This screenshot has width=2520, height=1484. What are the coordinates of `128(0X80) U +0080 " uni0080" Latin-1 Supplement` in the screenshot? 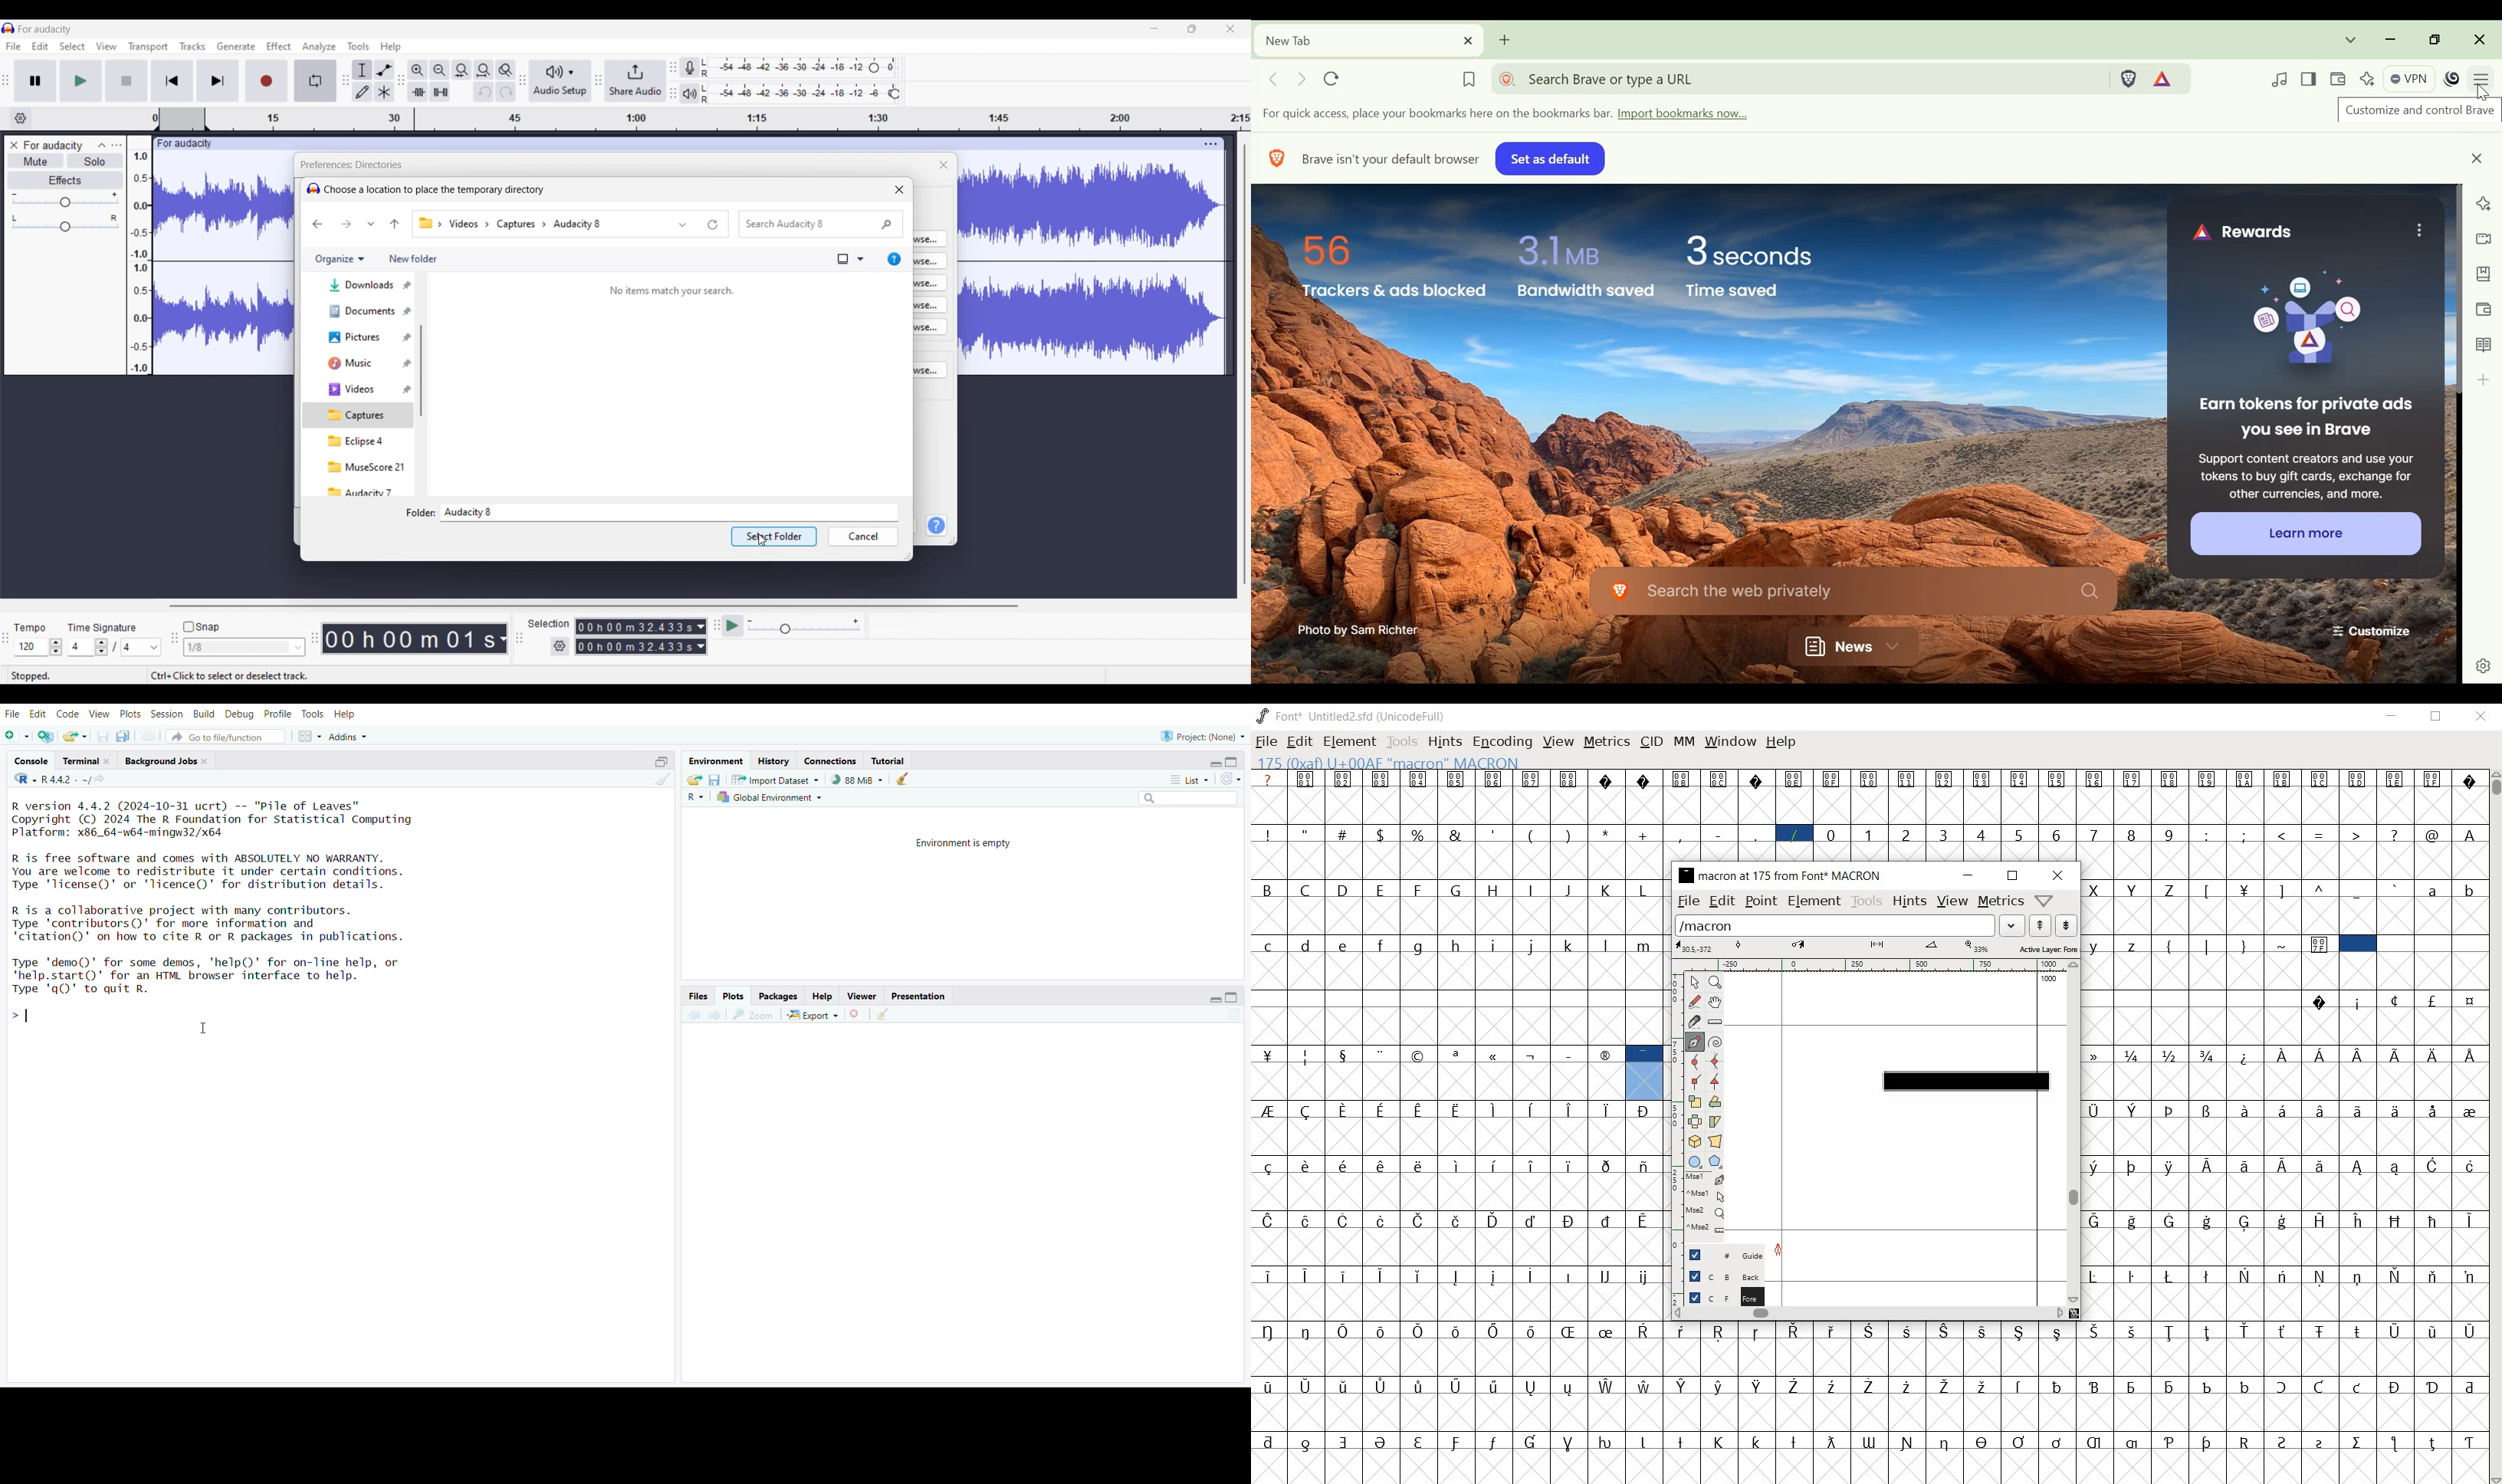 It's located at (1423, 761).